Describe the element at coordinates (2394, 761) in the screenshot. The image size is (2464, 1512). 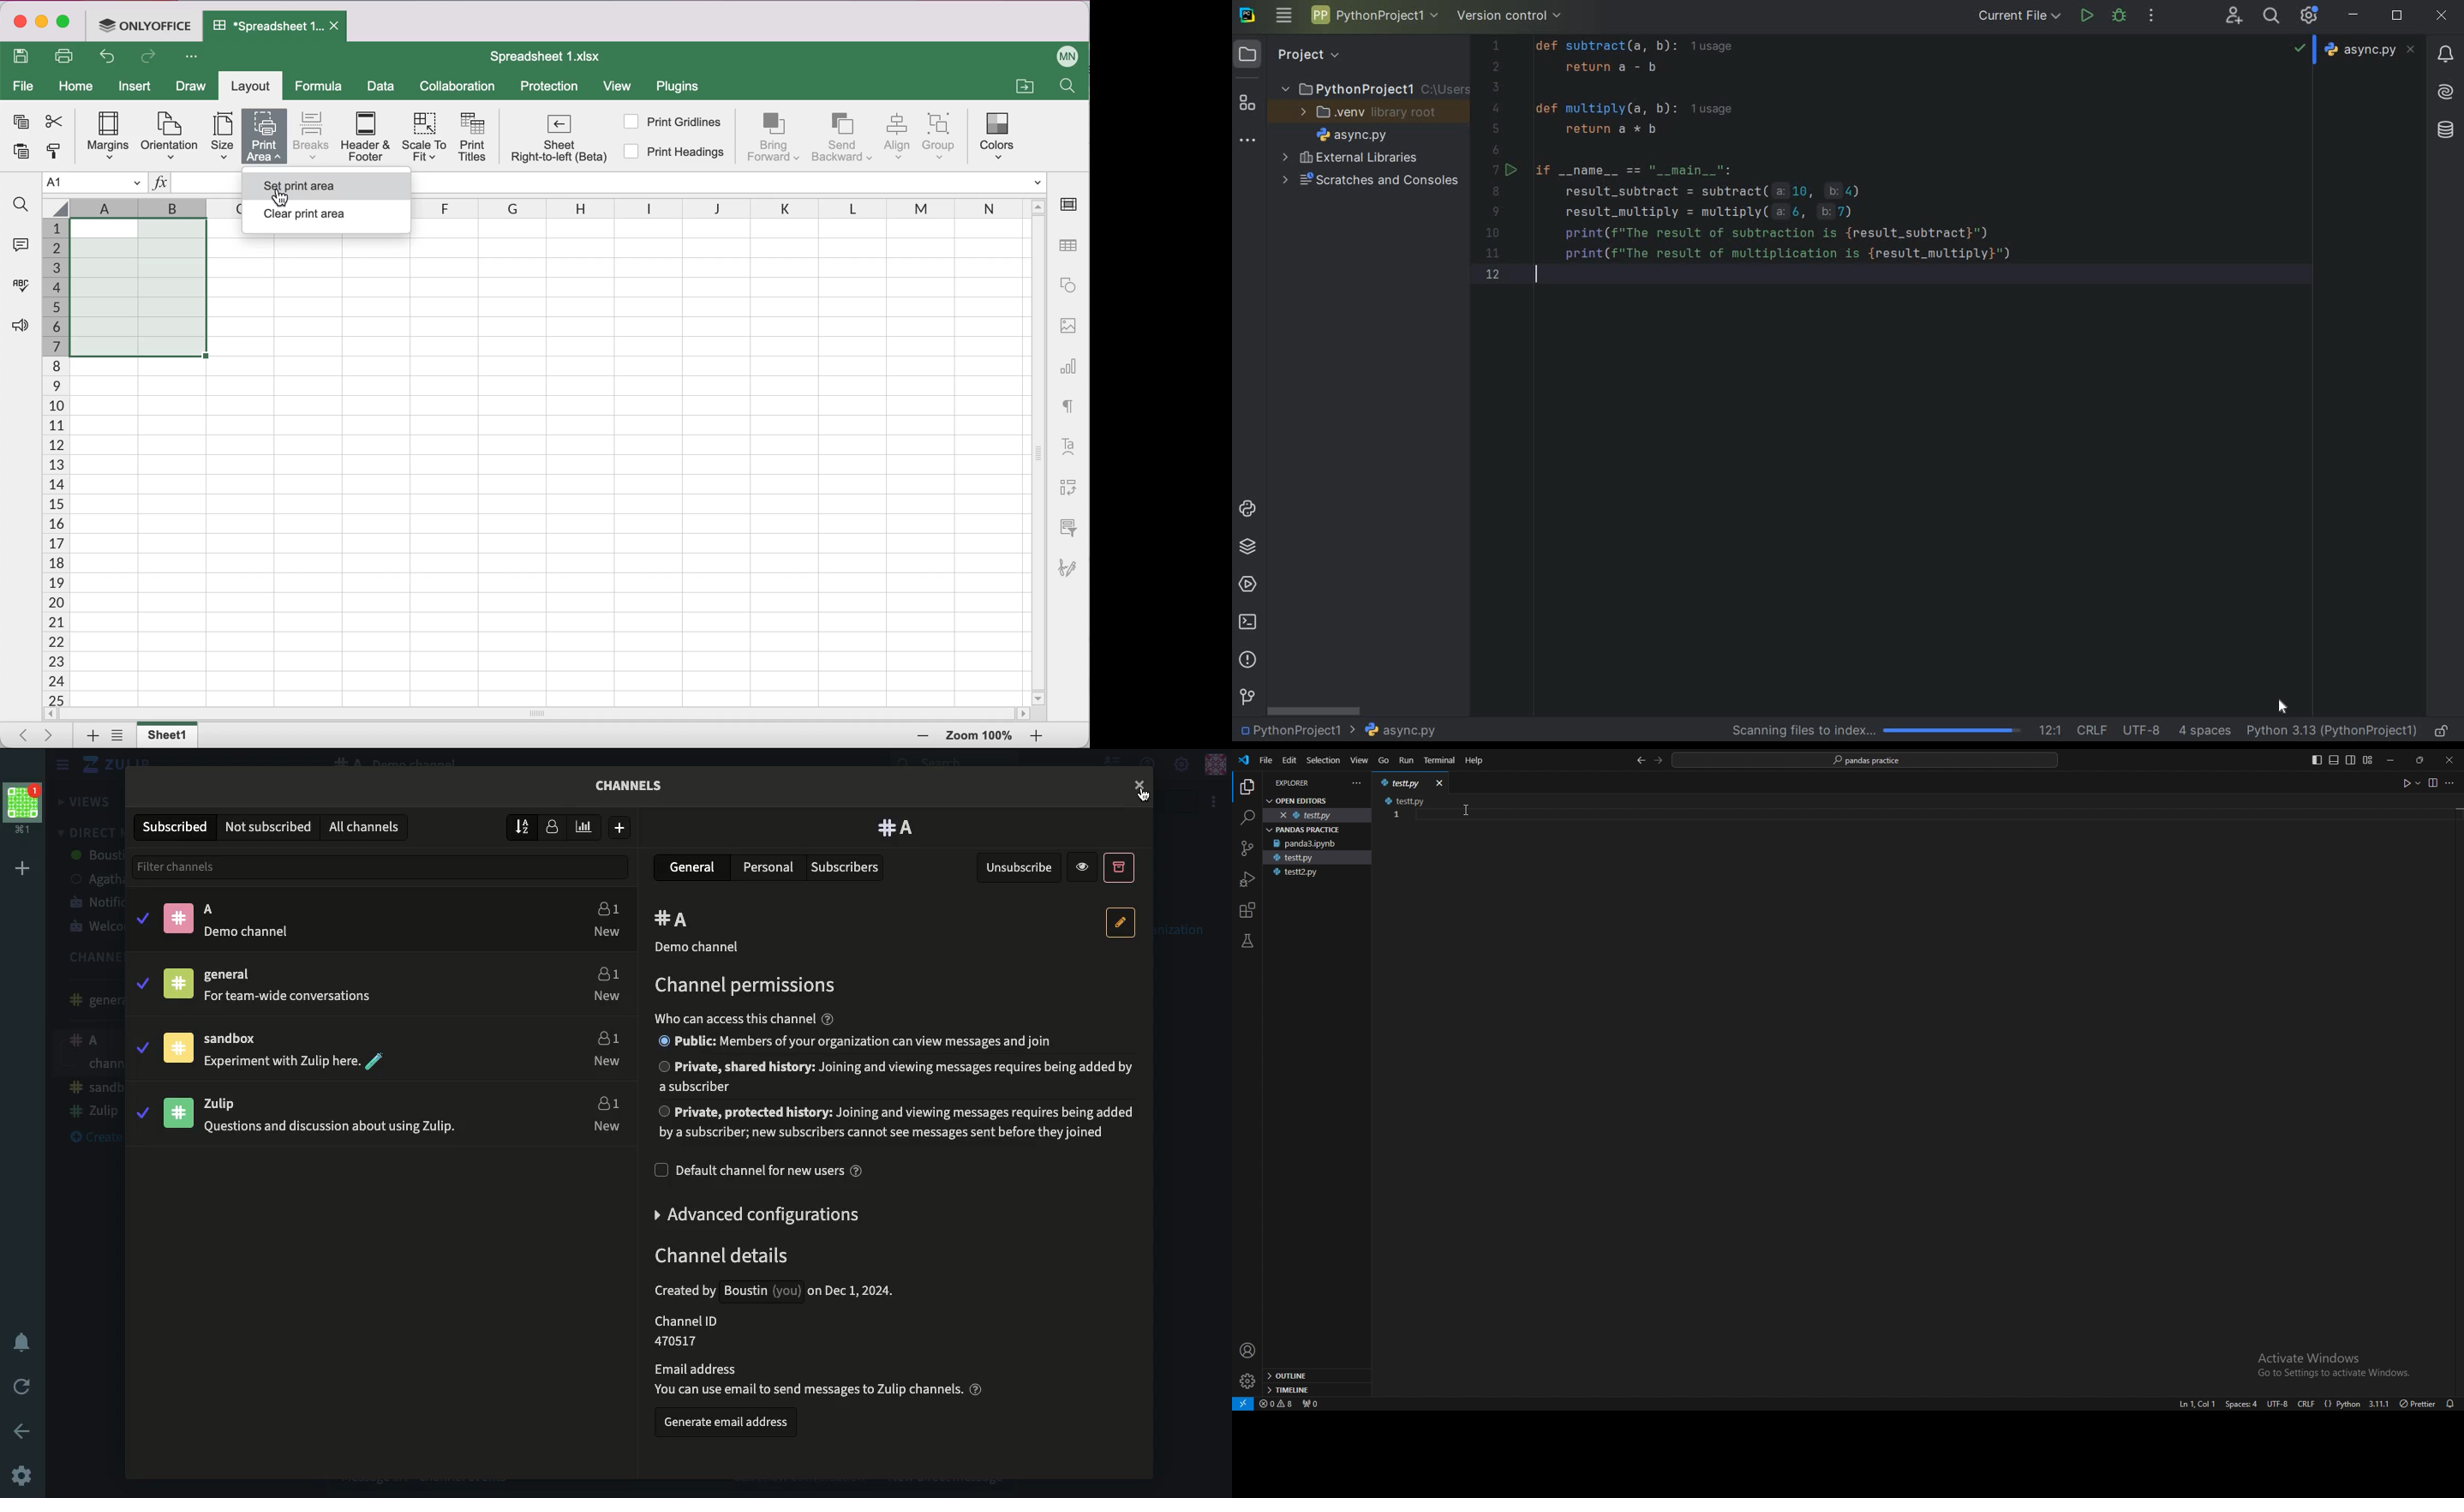
I see `minimize` at that location.